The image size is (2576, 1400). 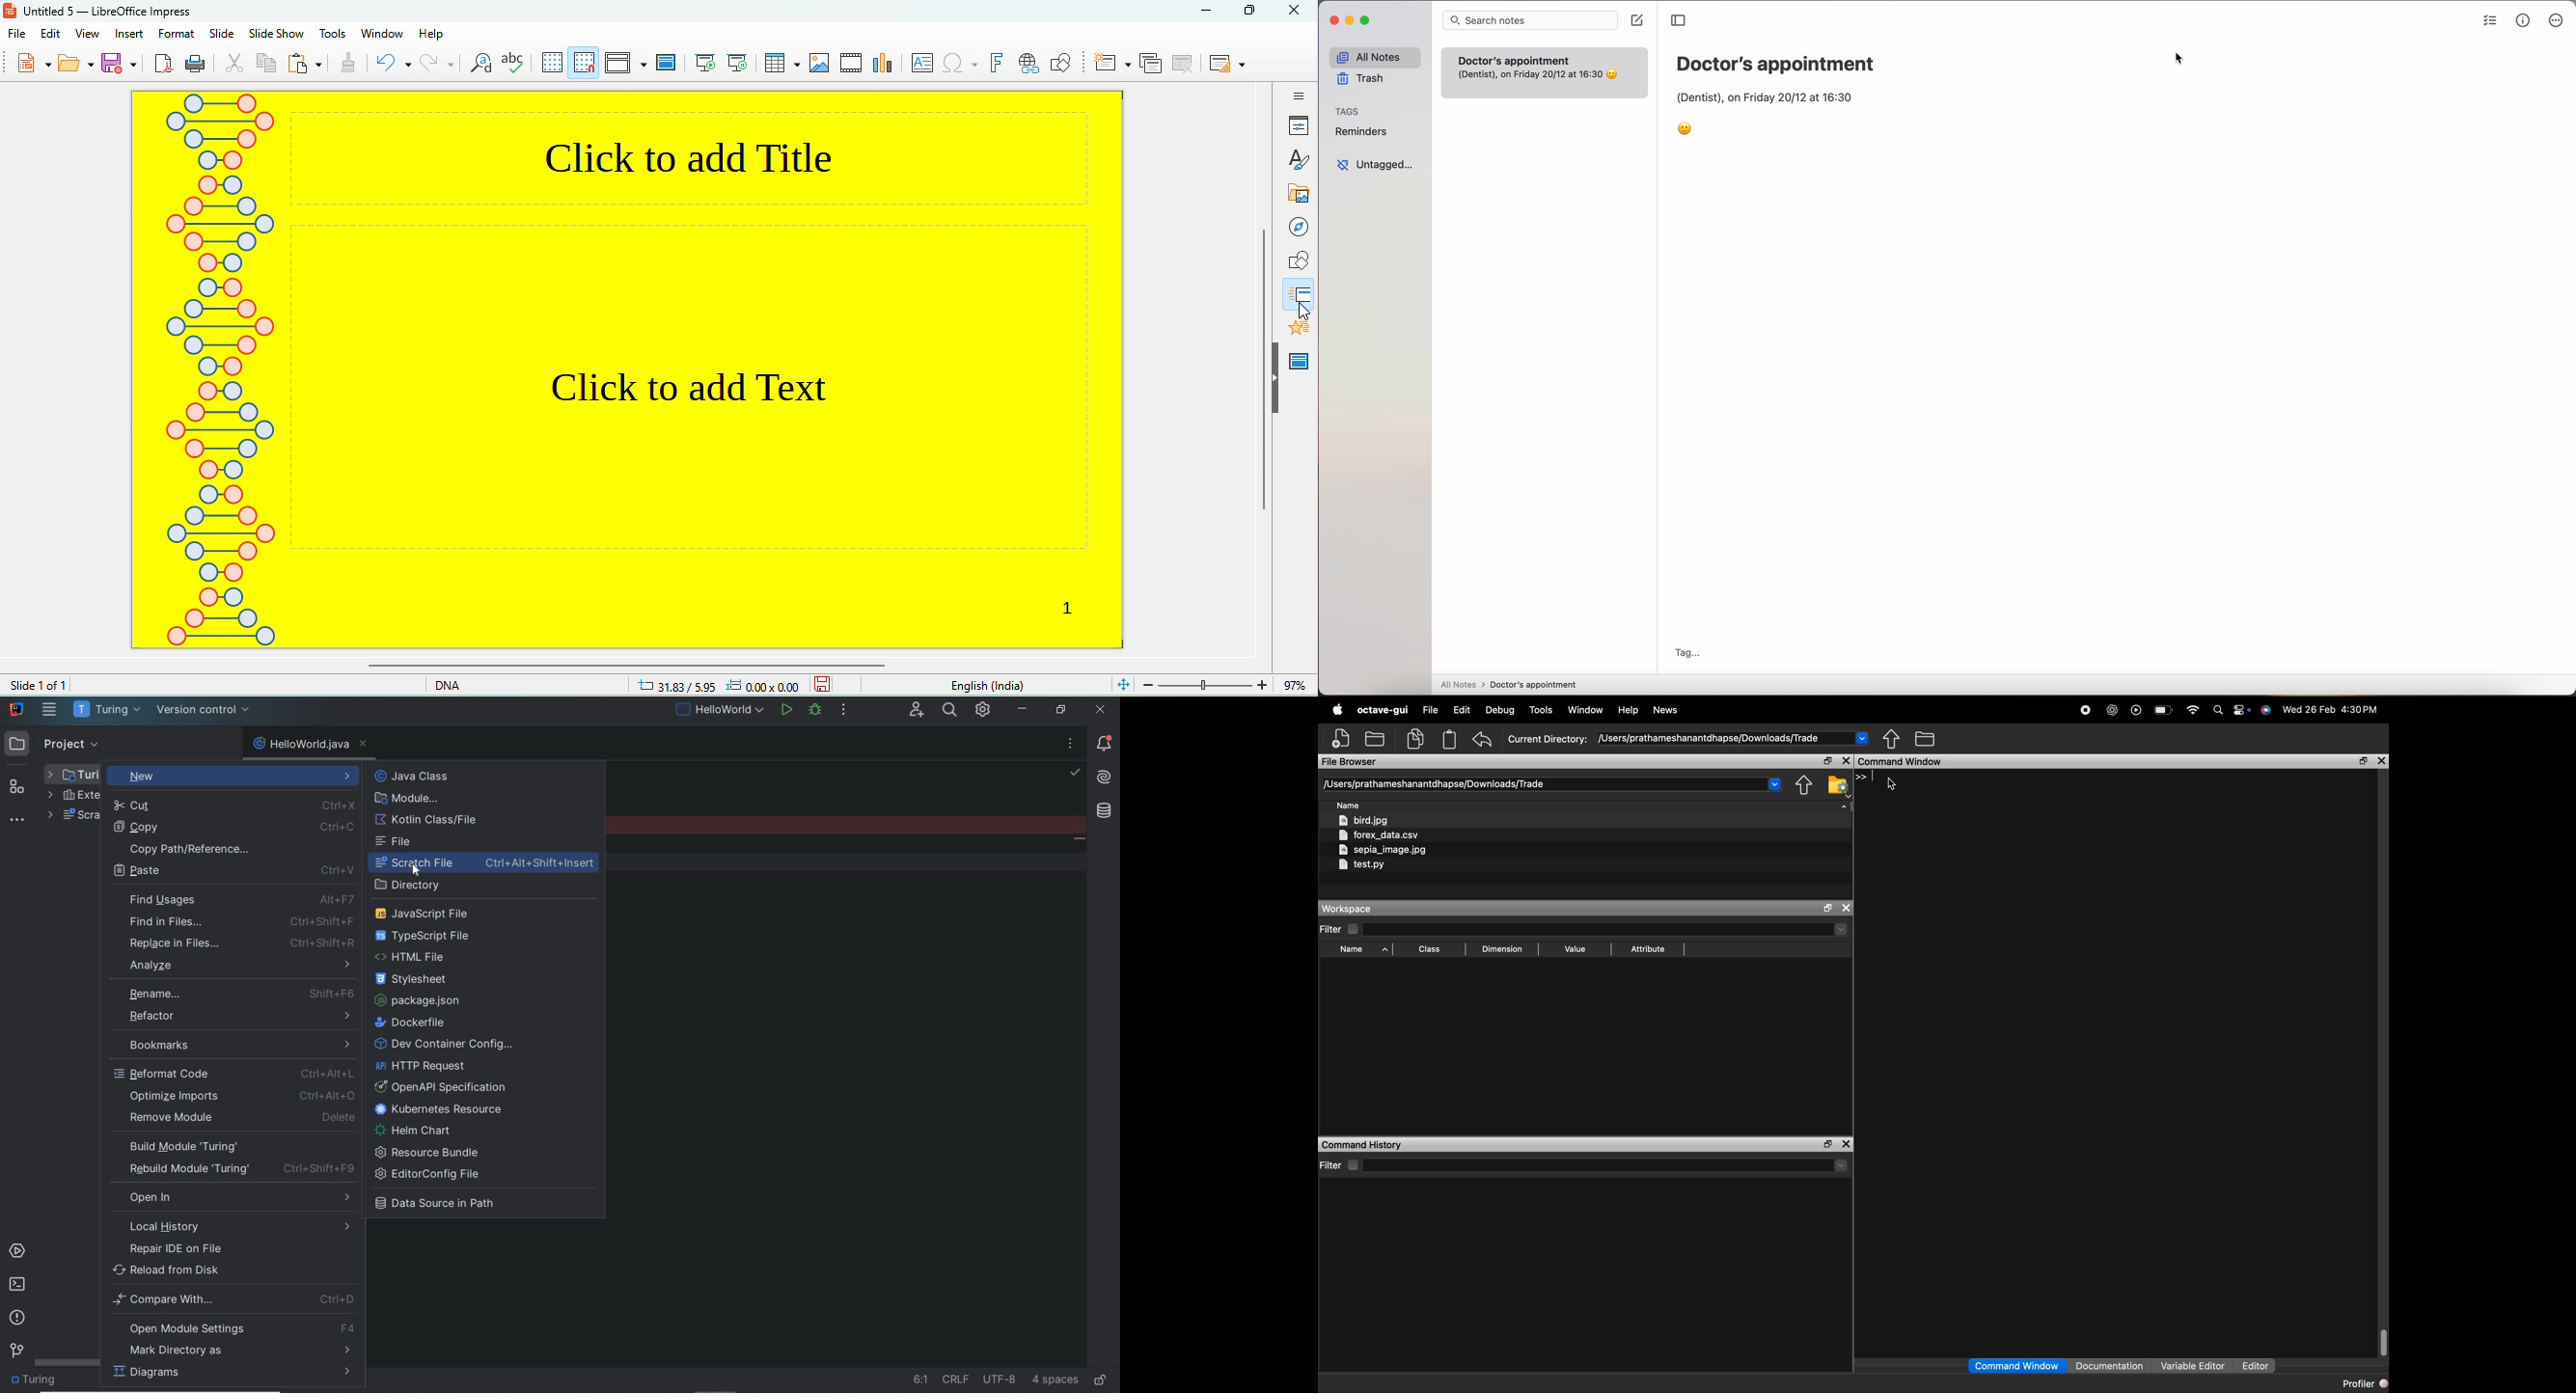 I want to click on emoji smile, so click(x=1613, y=75).